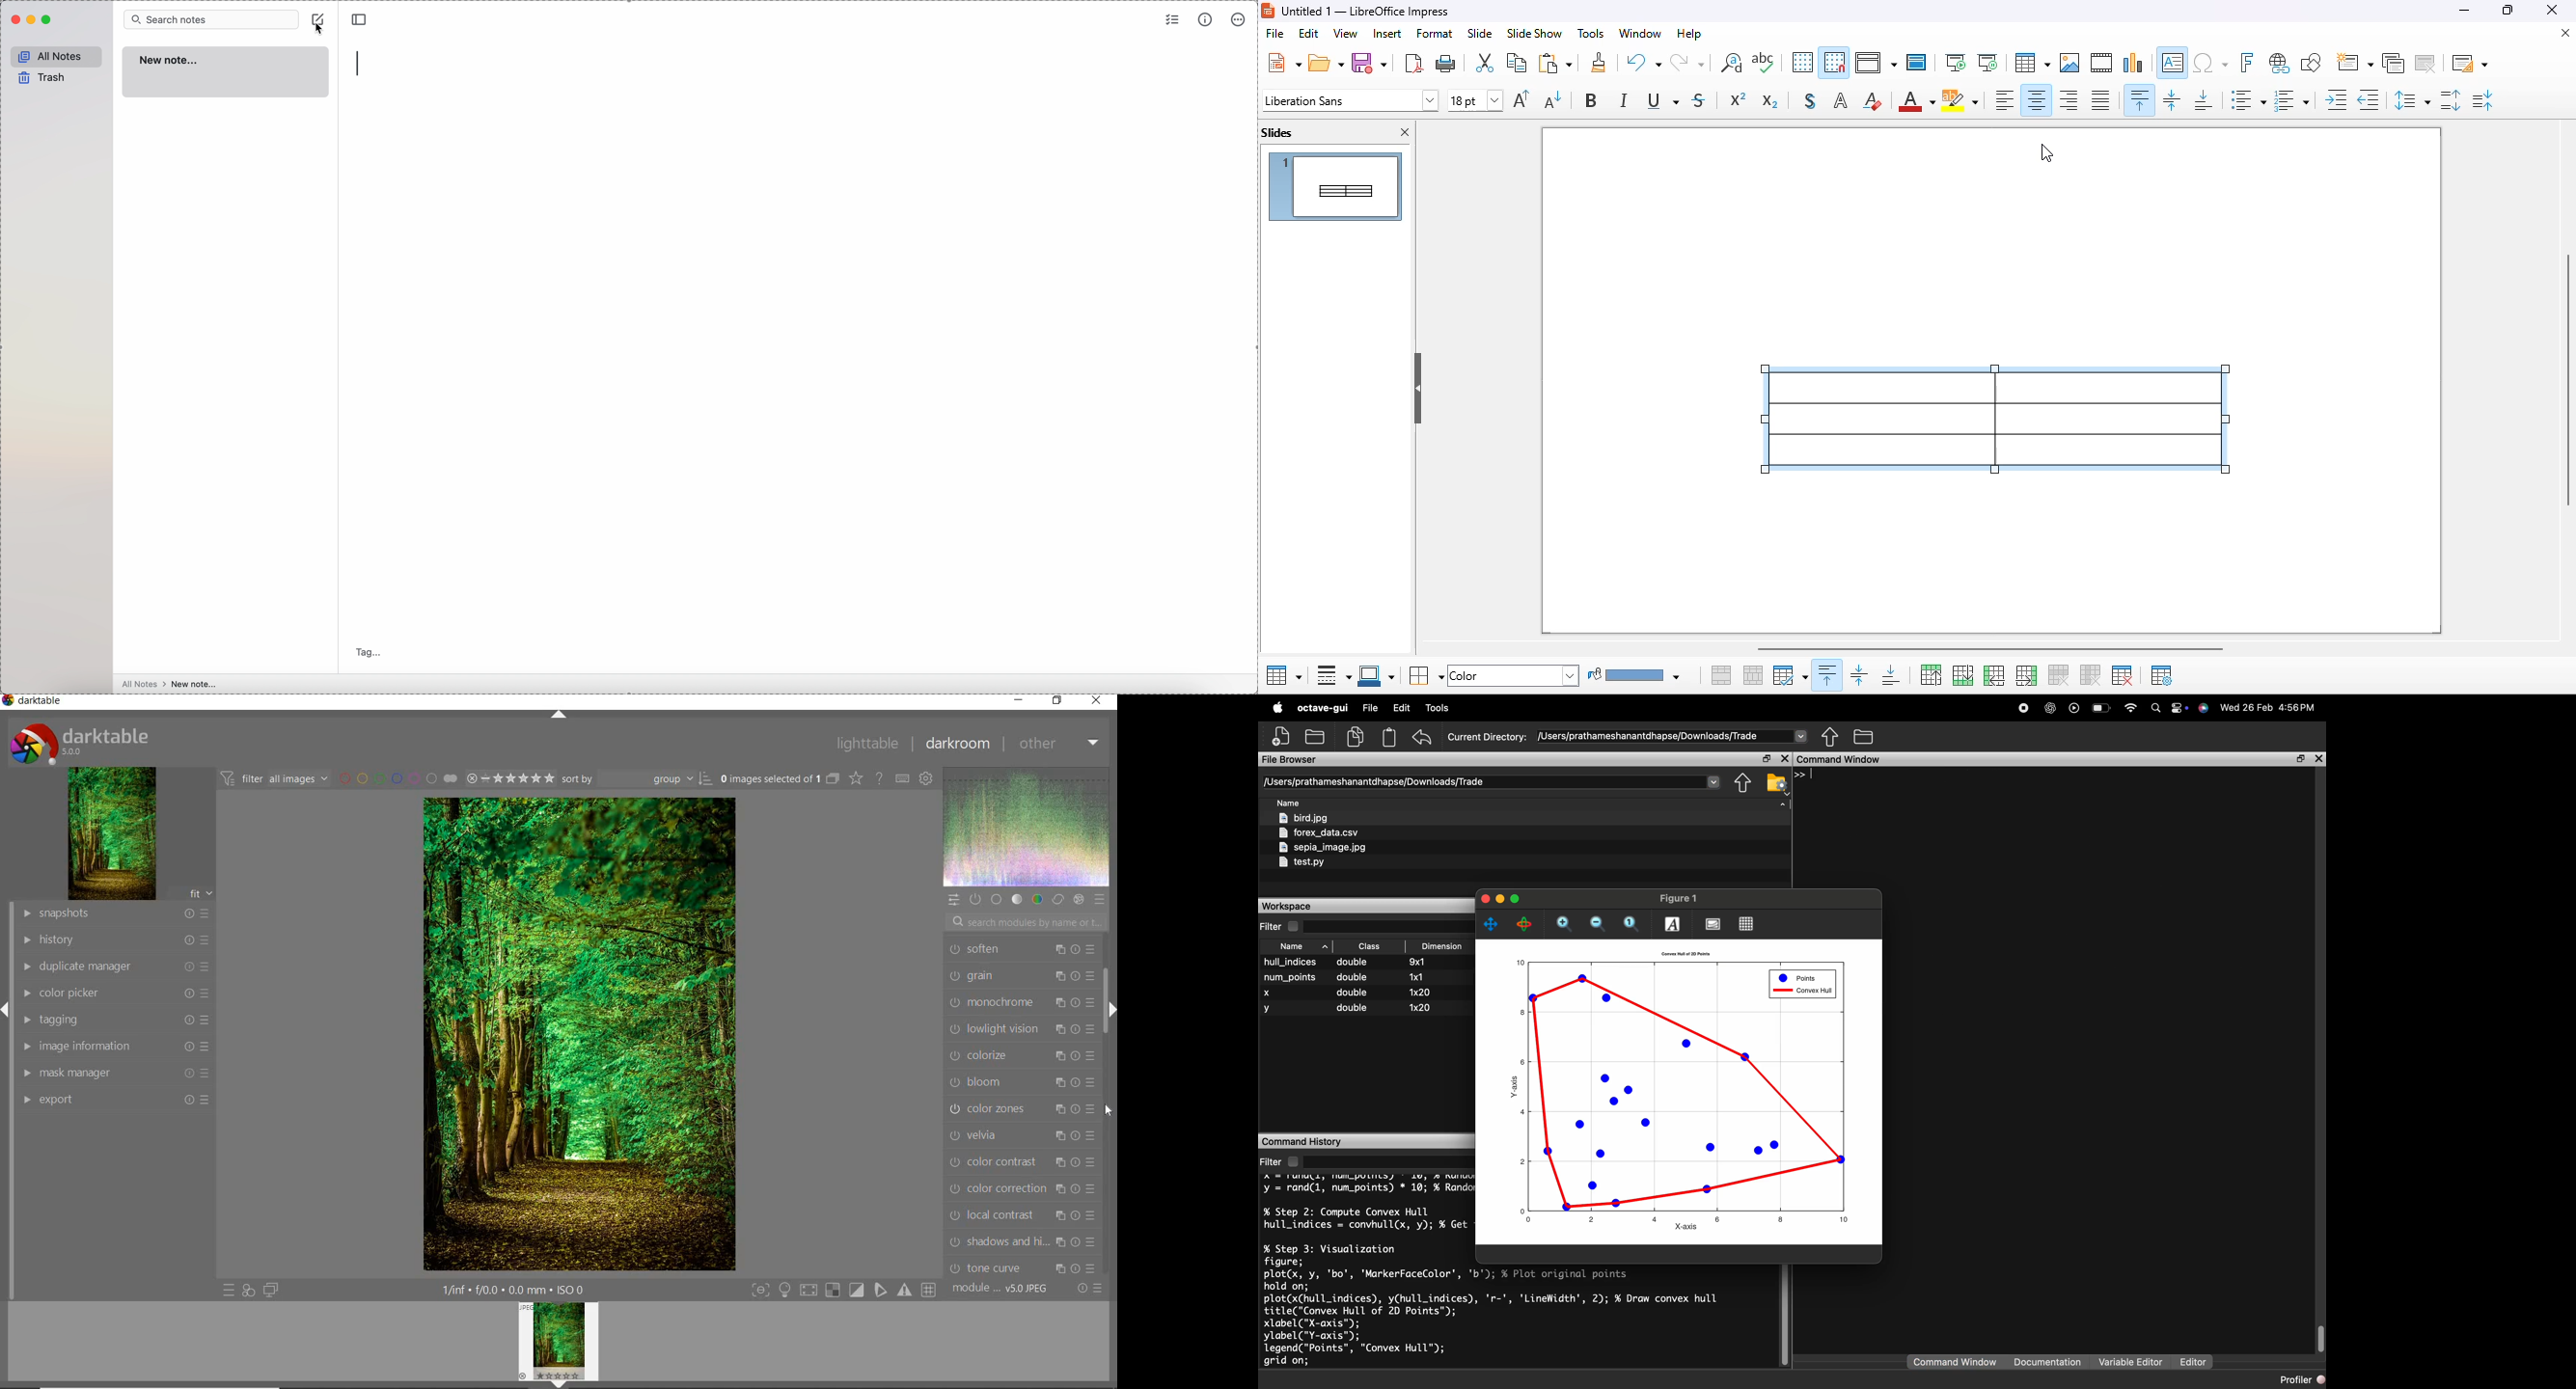  I want to click on all notes > new note..., so click(169, 684).